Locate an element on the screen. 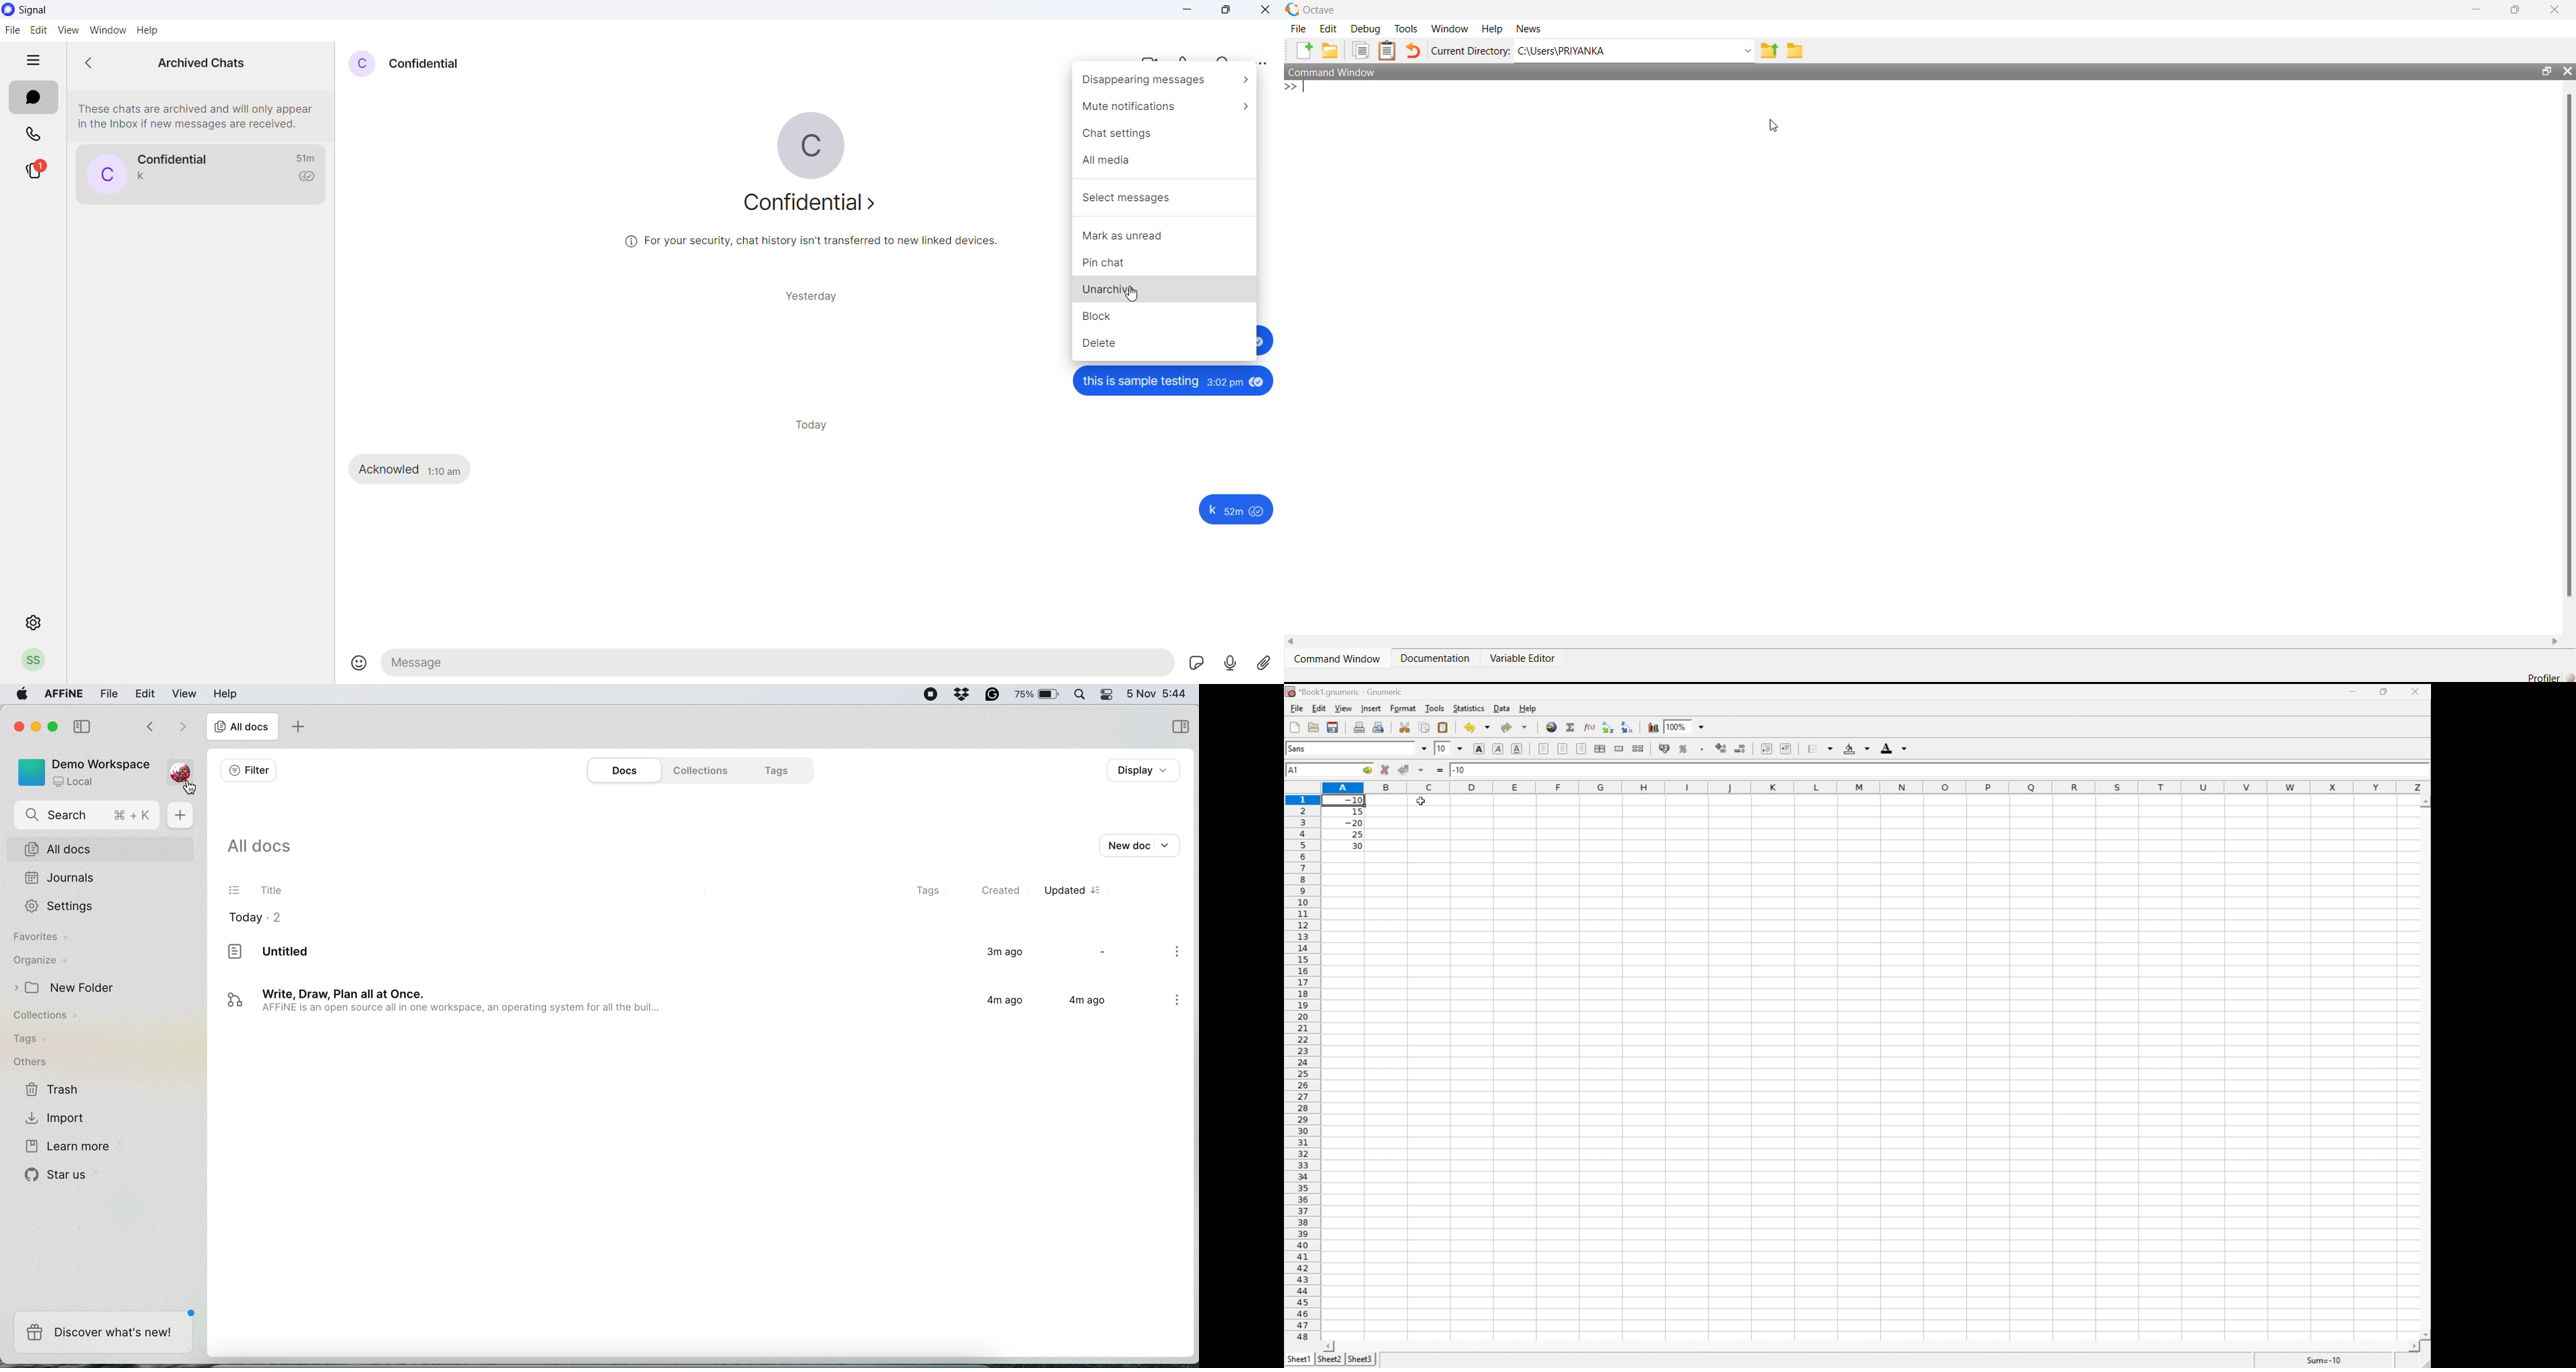 The height and width of the screenshot is (1372, 2576). Documentation is located at coordinates (1433, 658).